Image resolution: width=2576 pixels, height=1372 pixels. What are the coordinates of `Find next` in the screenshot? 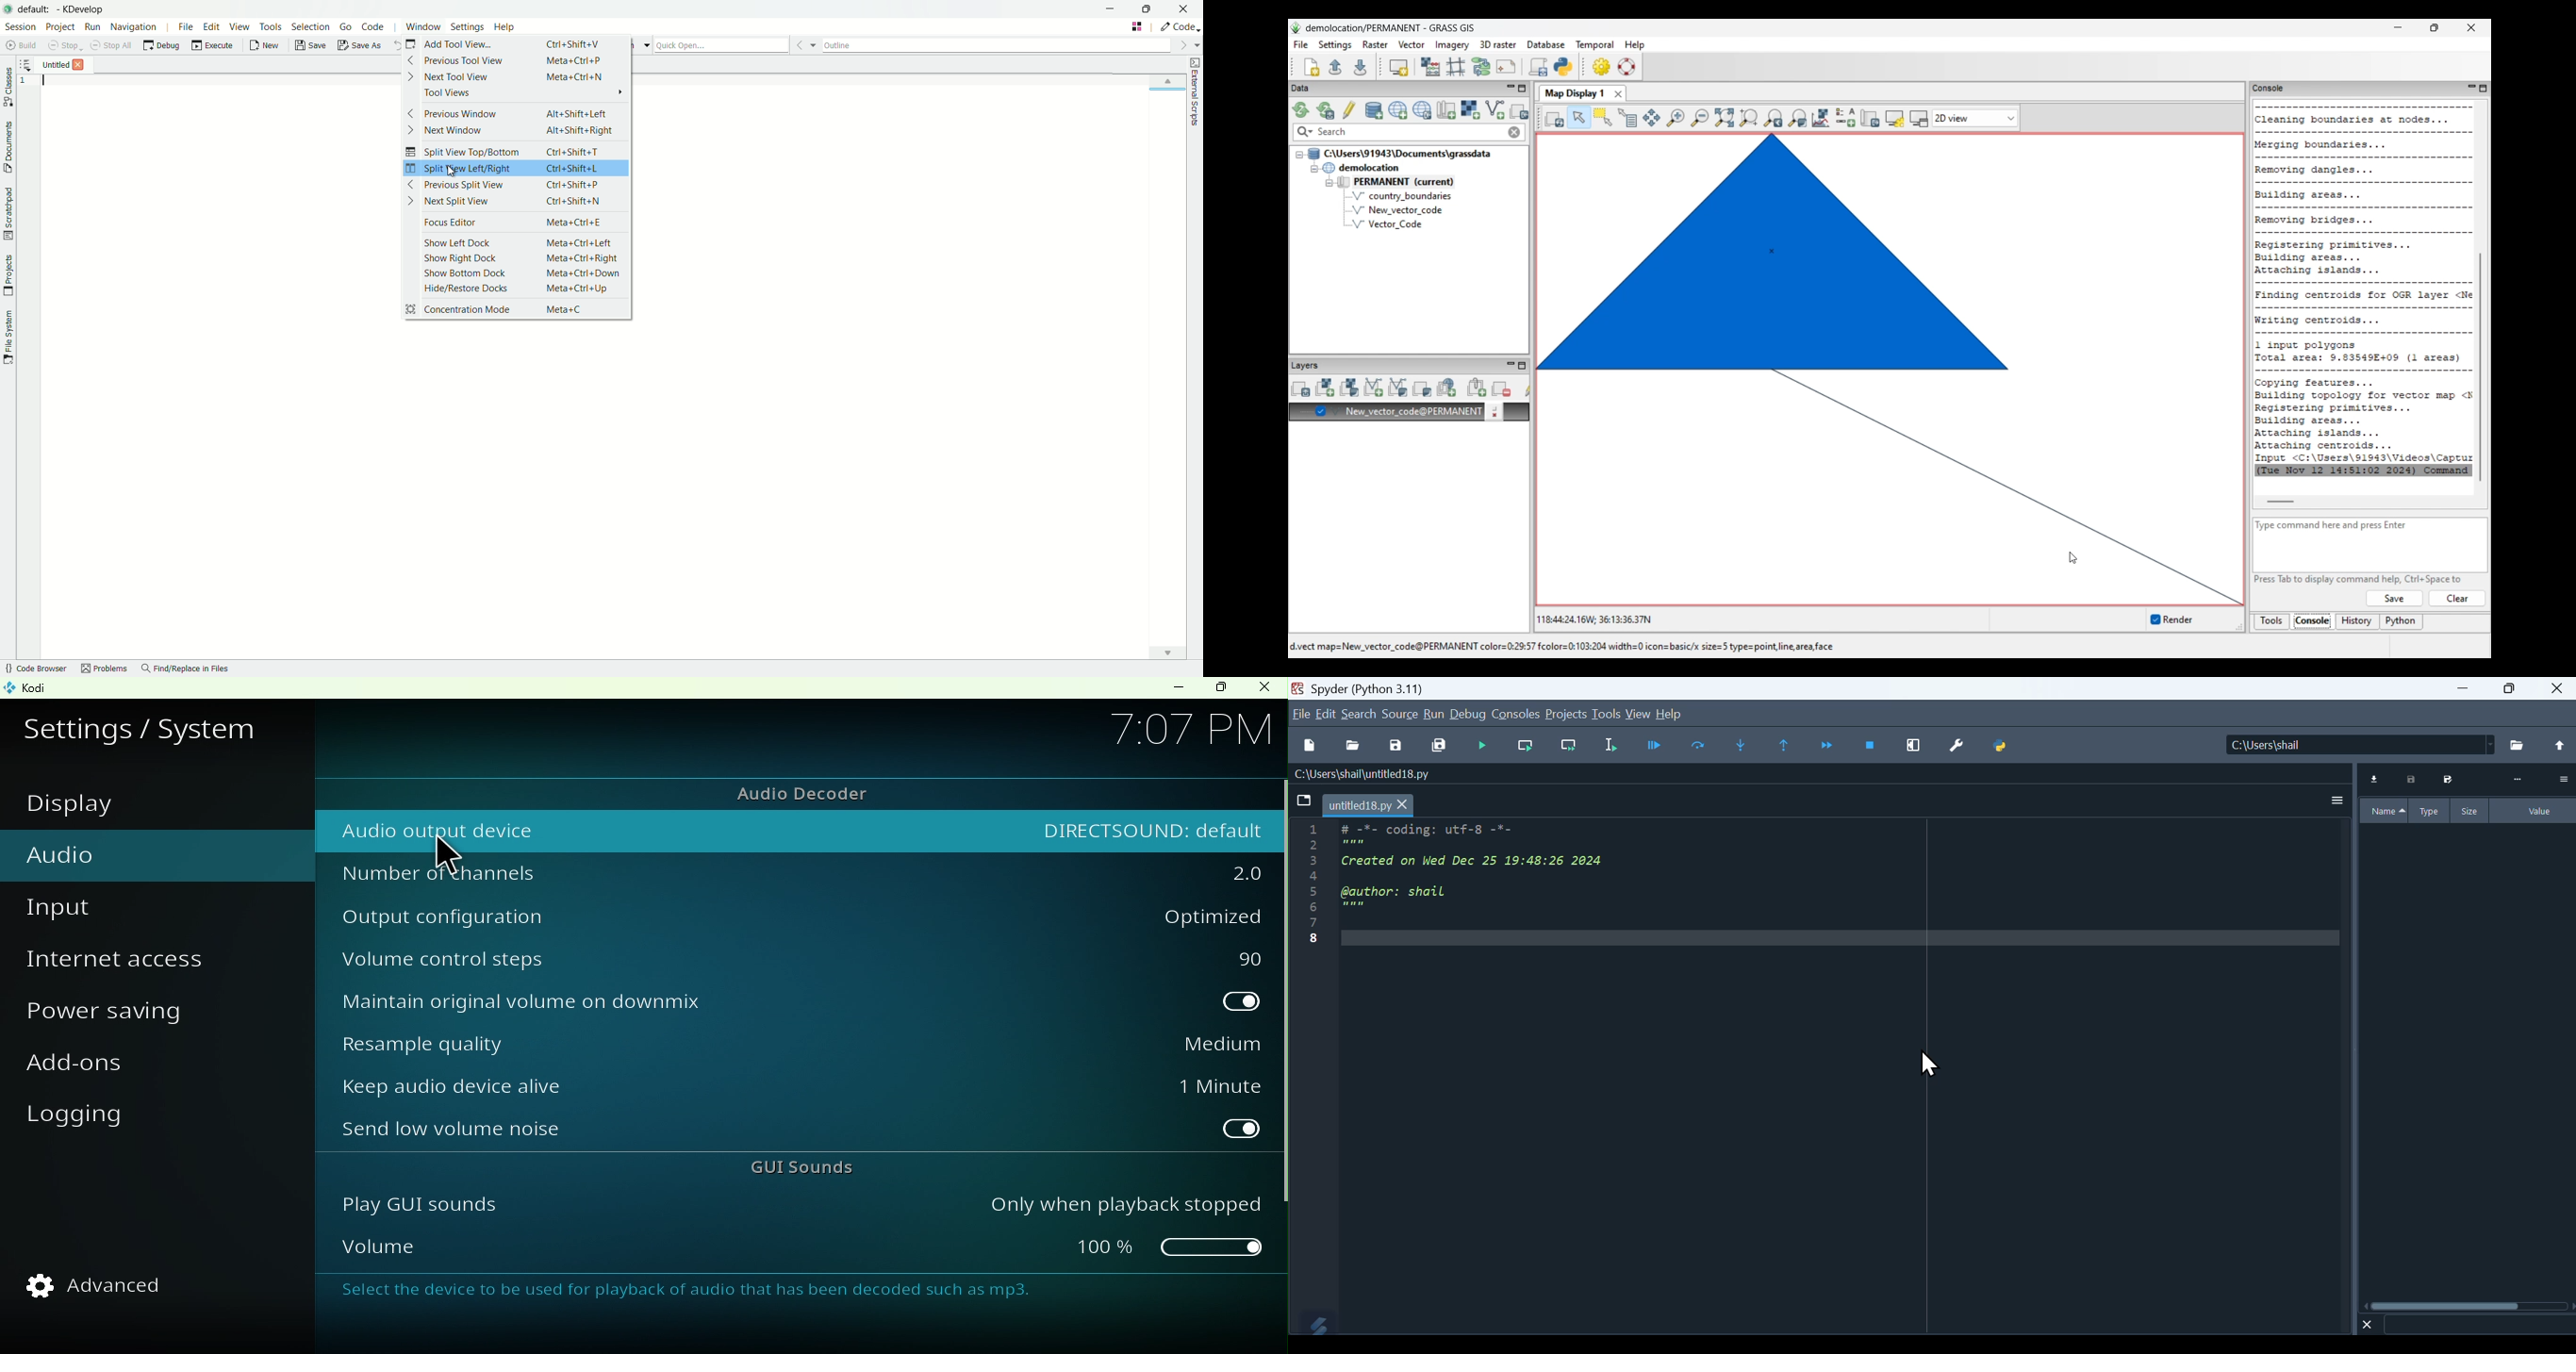 It's located at (1738, 744).